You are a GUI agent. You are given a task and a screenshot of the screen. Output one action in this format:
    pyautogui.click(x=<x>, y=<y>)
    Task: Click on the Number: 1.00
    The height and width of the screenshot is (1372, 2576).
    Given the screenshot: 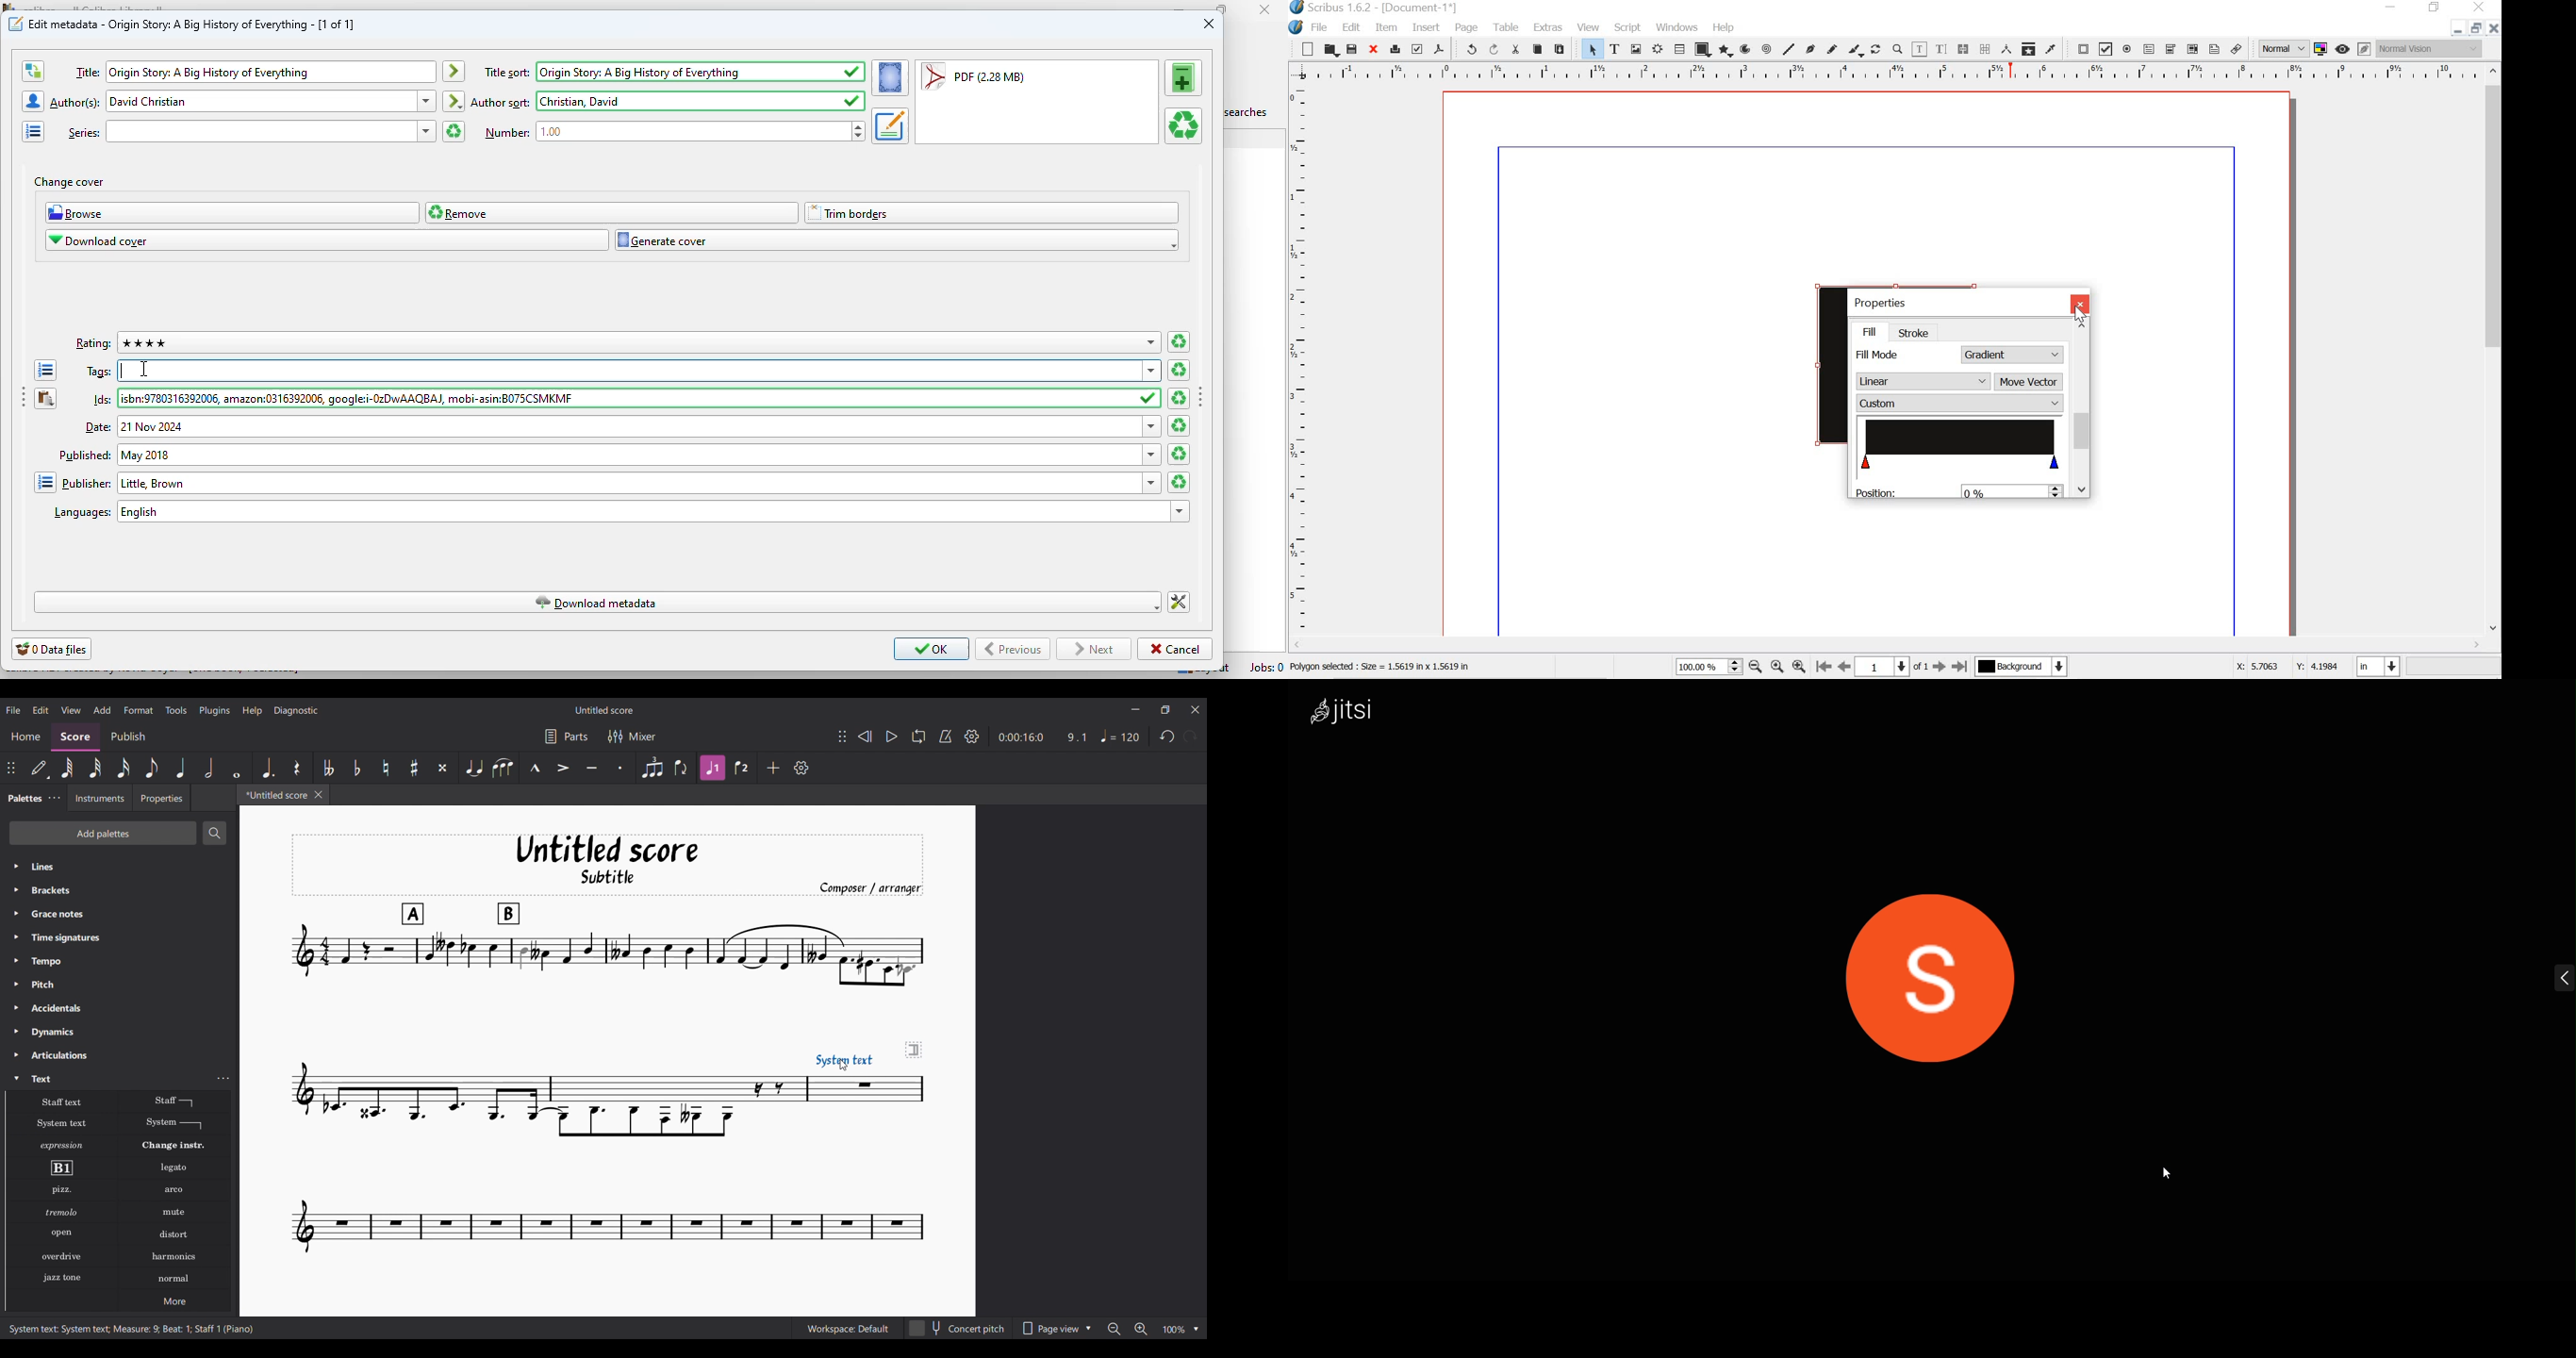 What is the action you would take?
    pyautogui.click(x=693, y=131)
    